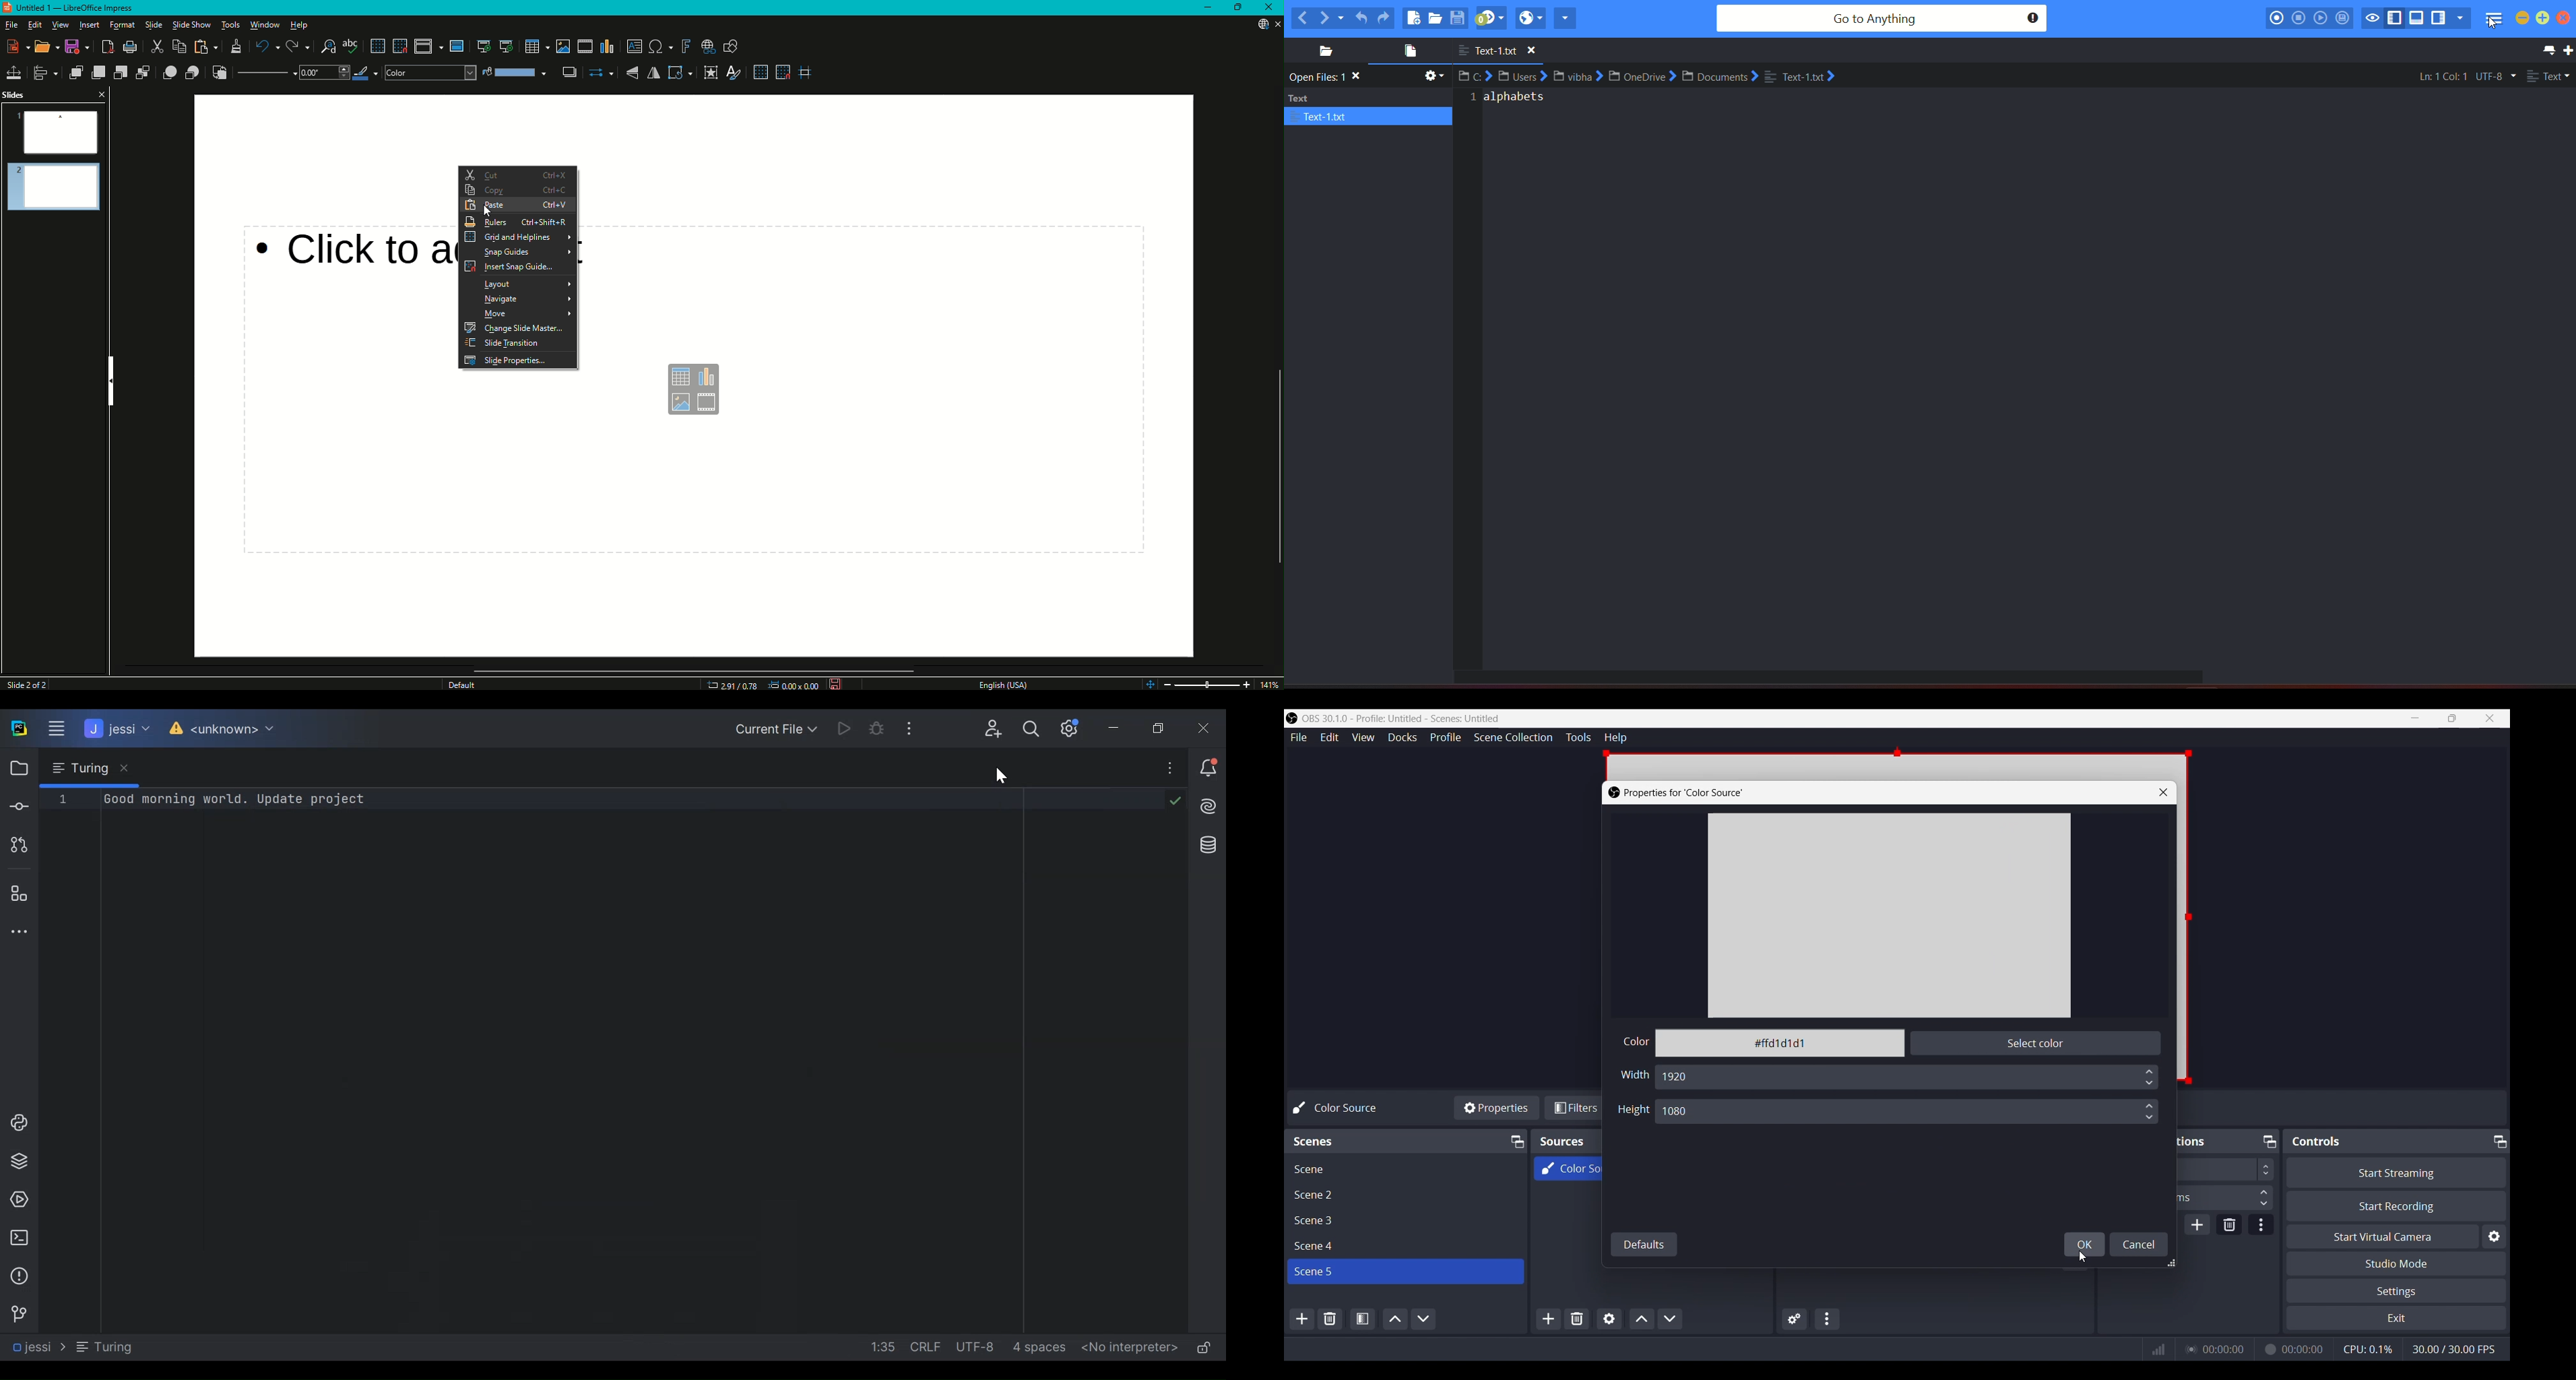 The height and width of the screenshot is (1400, 2576). Describe the element at coordinates (2171, 1263) in the screenshot. I see `Change Width/Height of window` at that location.